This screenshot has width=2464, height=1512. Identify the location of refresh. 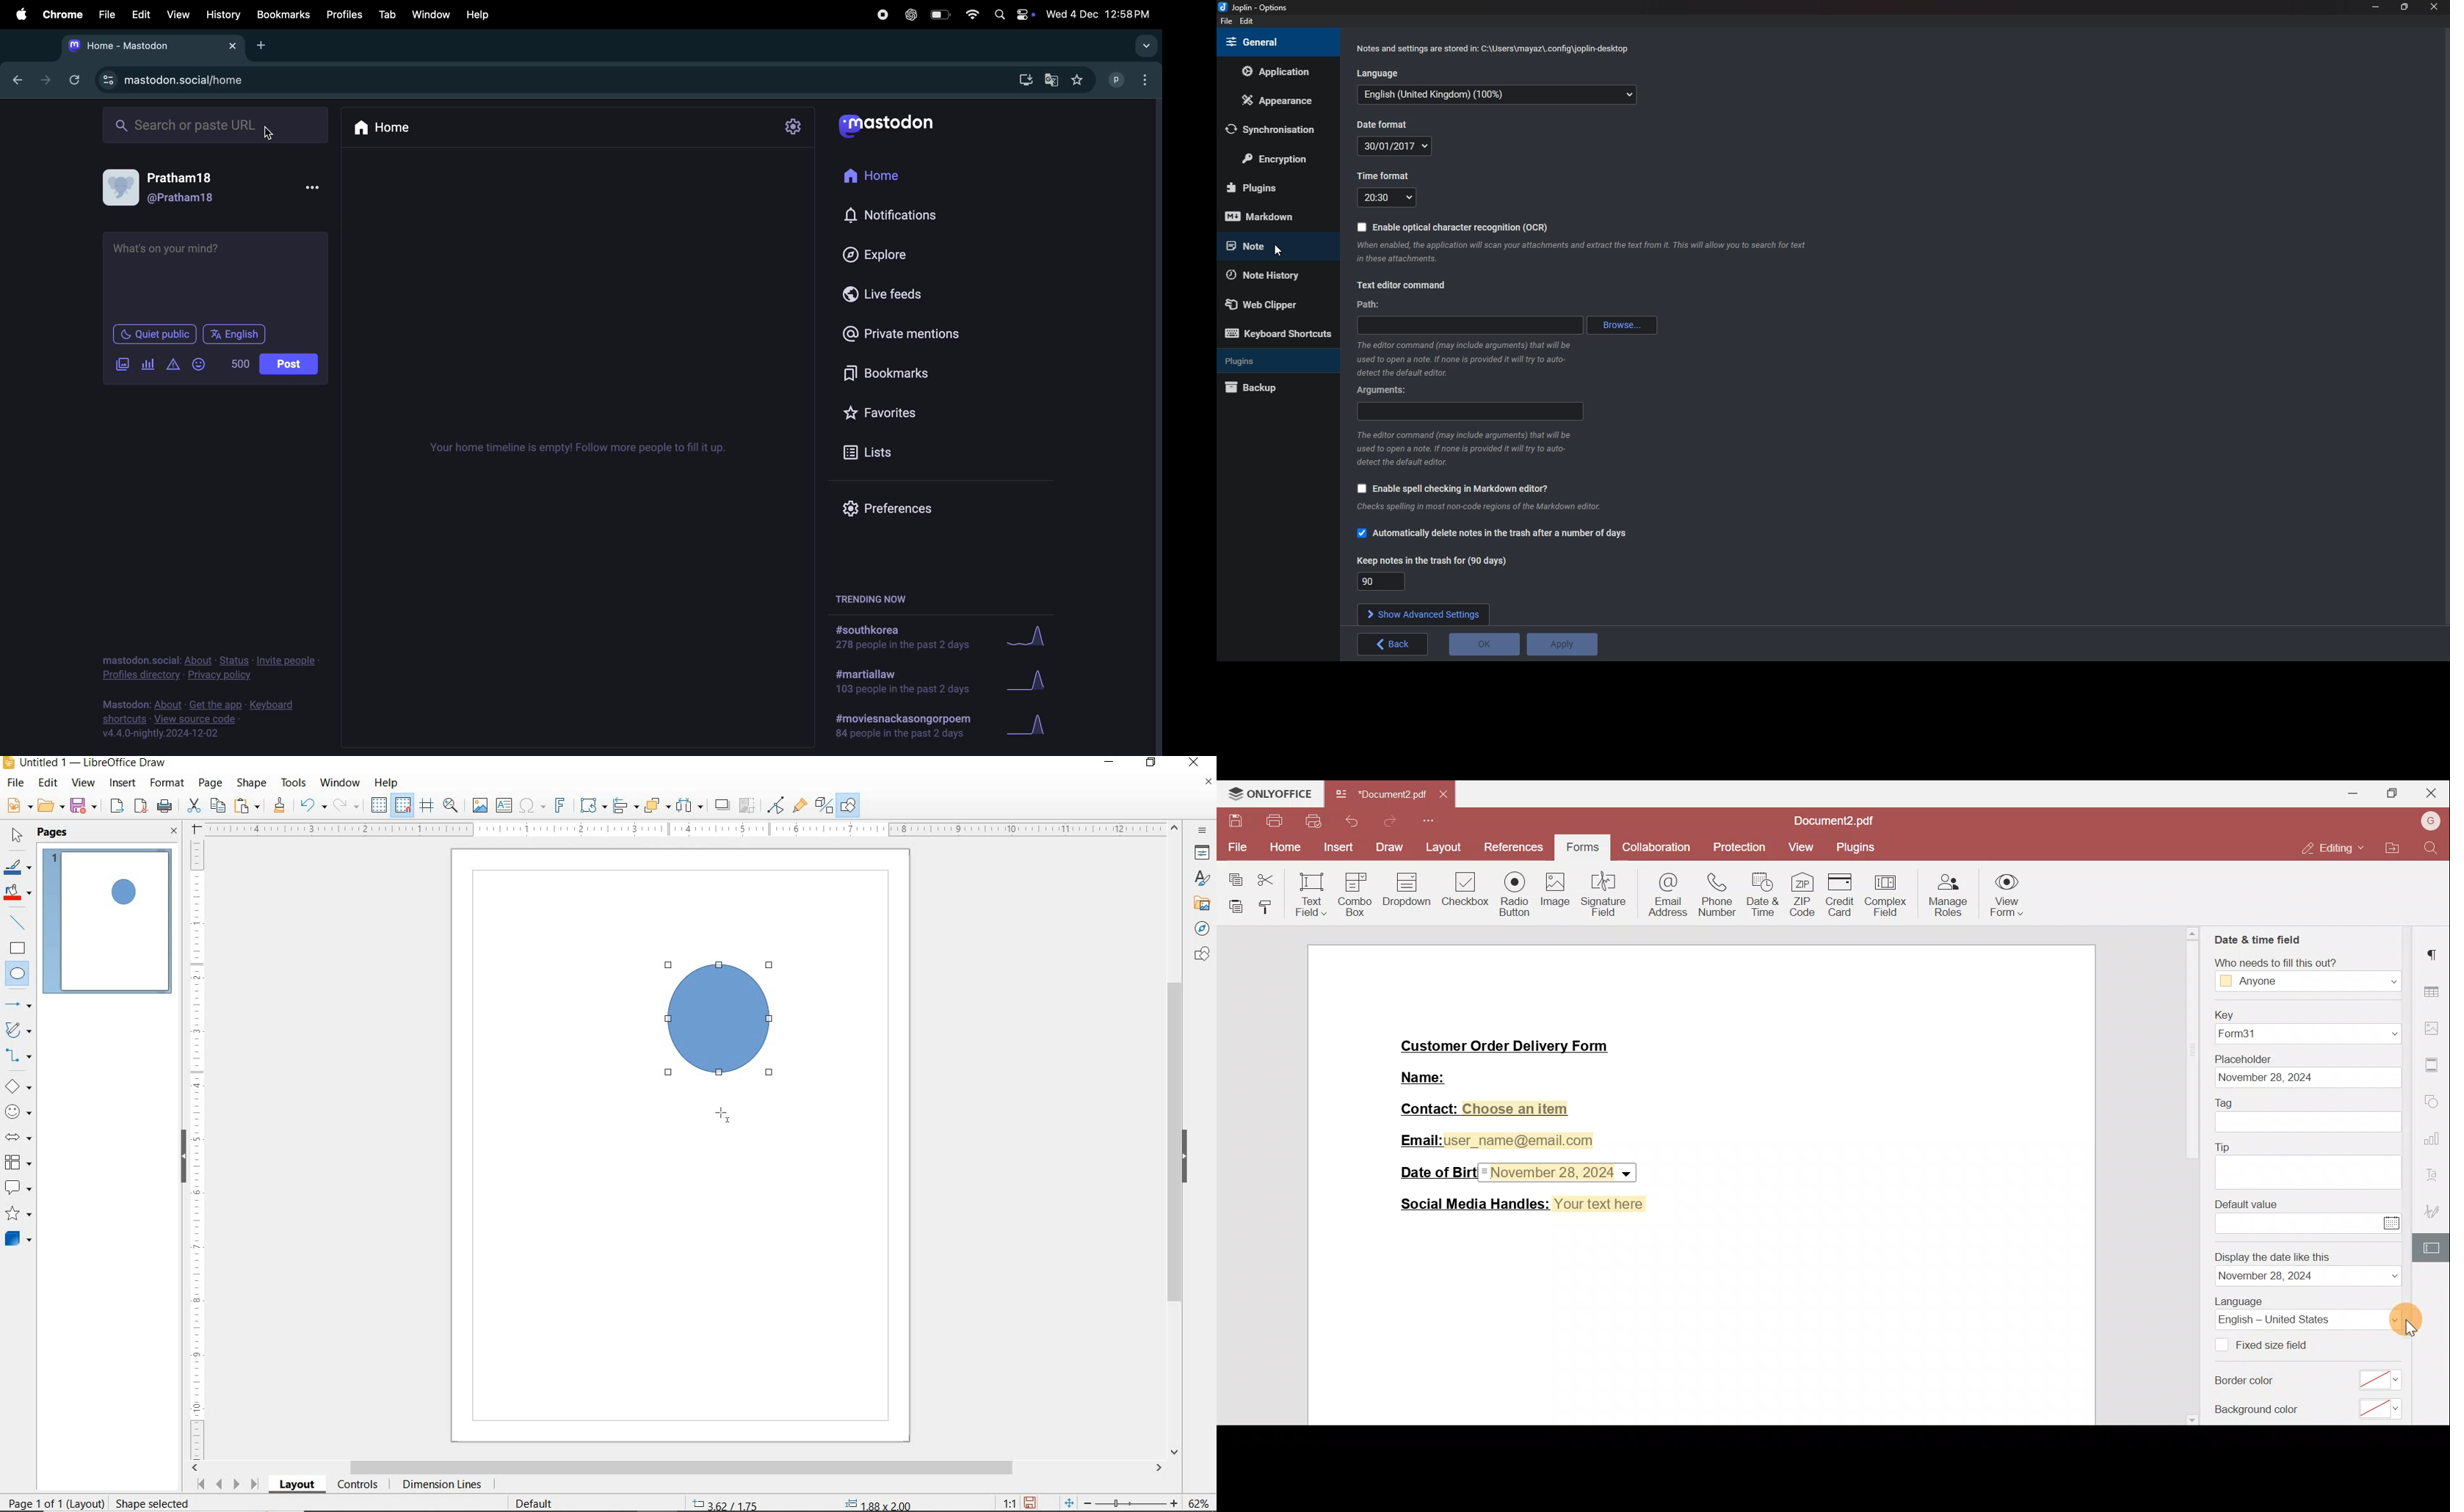
(73, 79).